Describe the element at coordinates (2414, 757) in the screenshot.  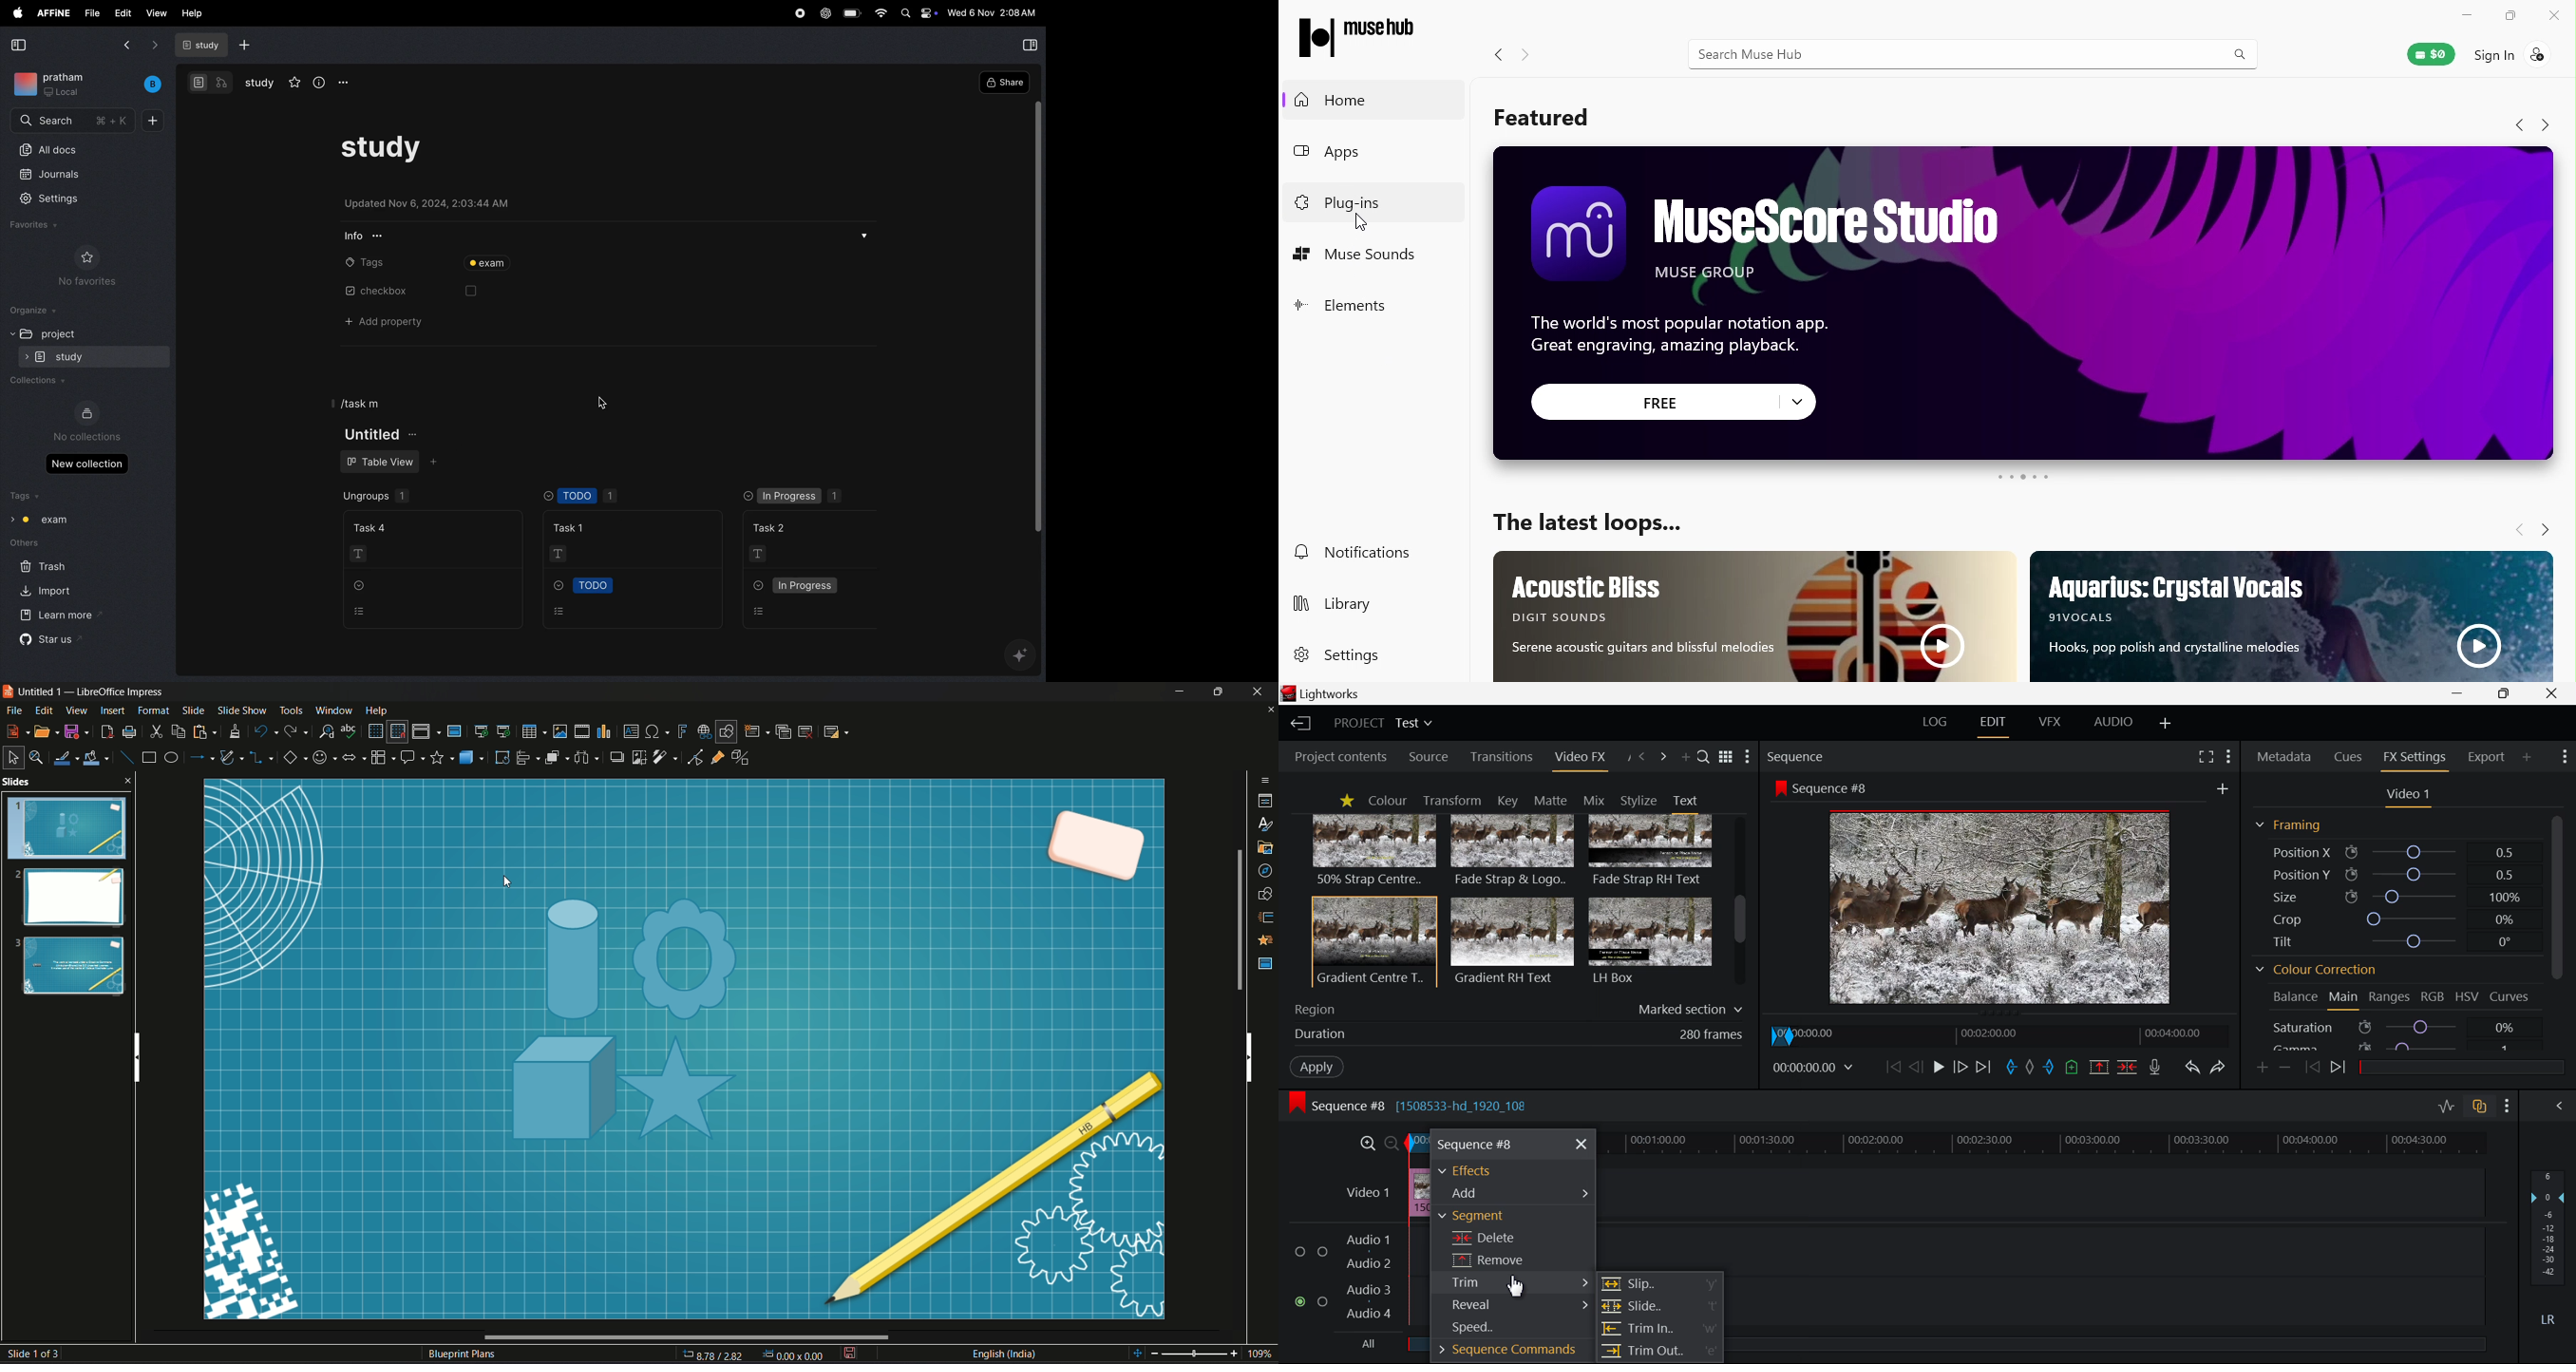
I see `FX Settings` at that location.